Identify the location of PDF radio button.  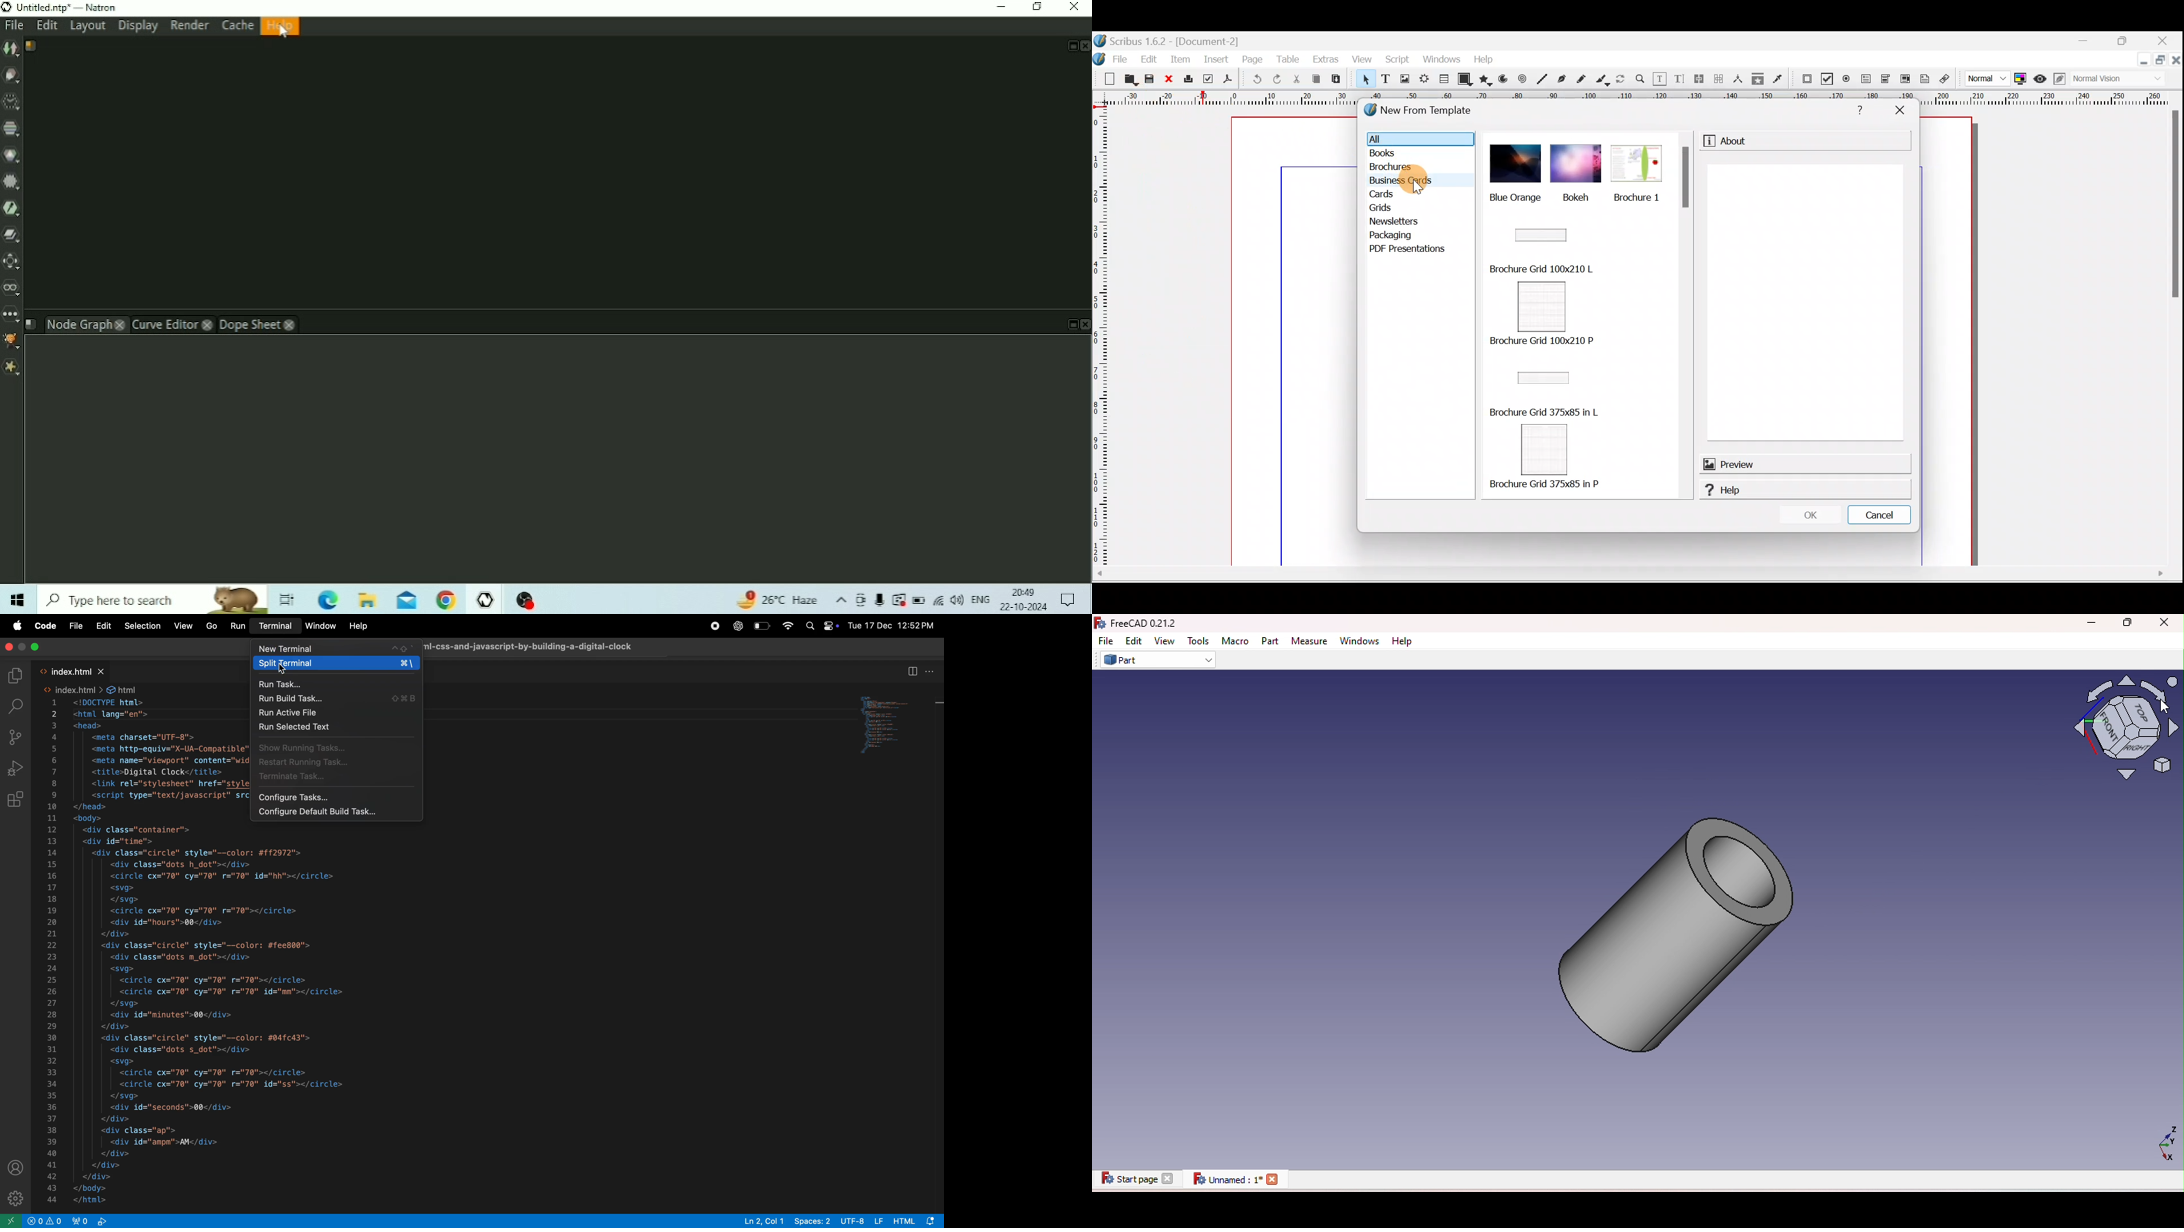
(1847, 78).